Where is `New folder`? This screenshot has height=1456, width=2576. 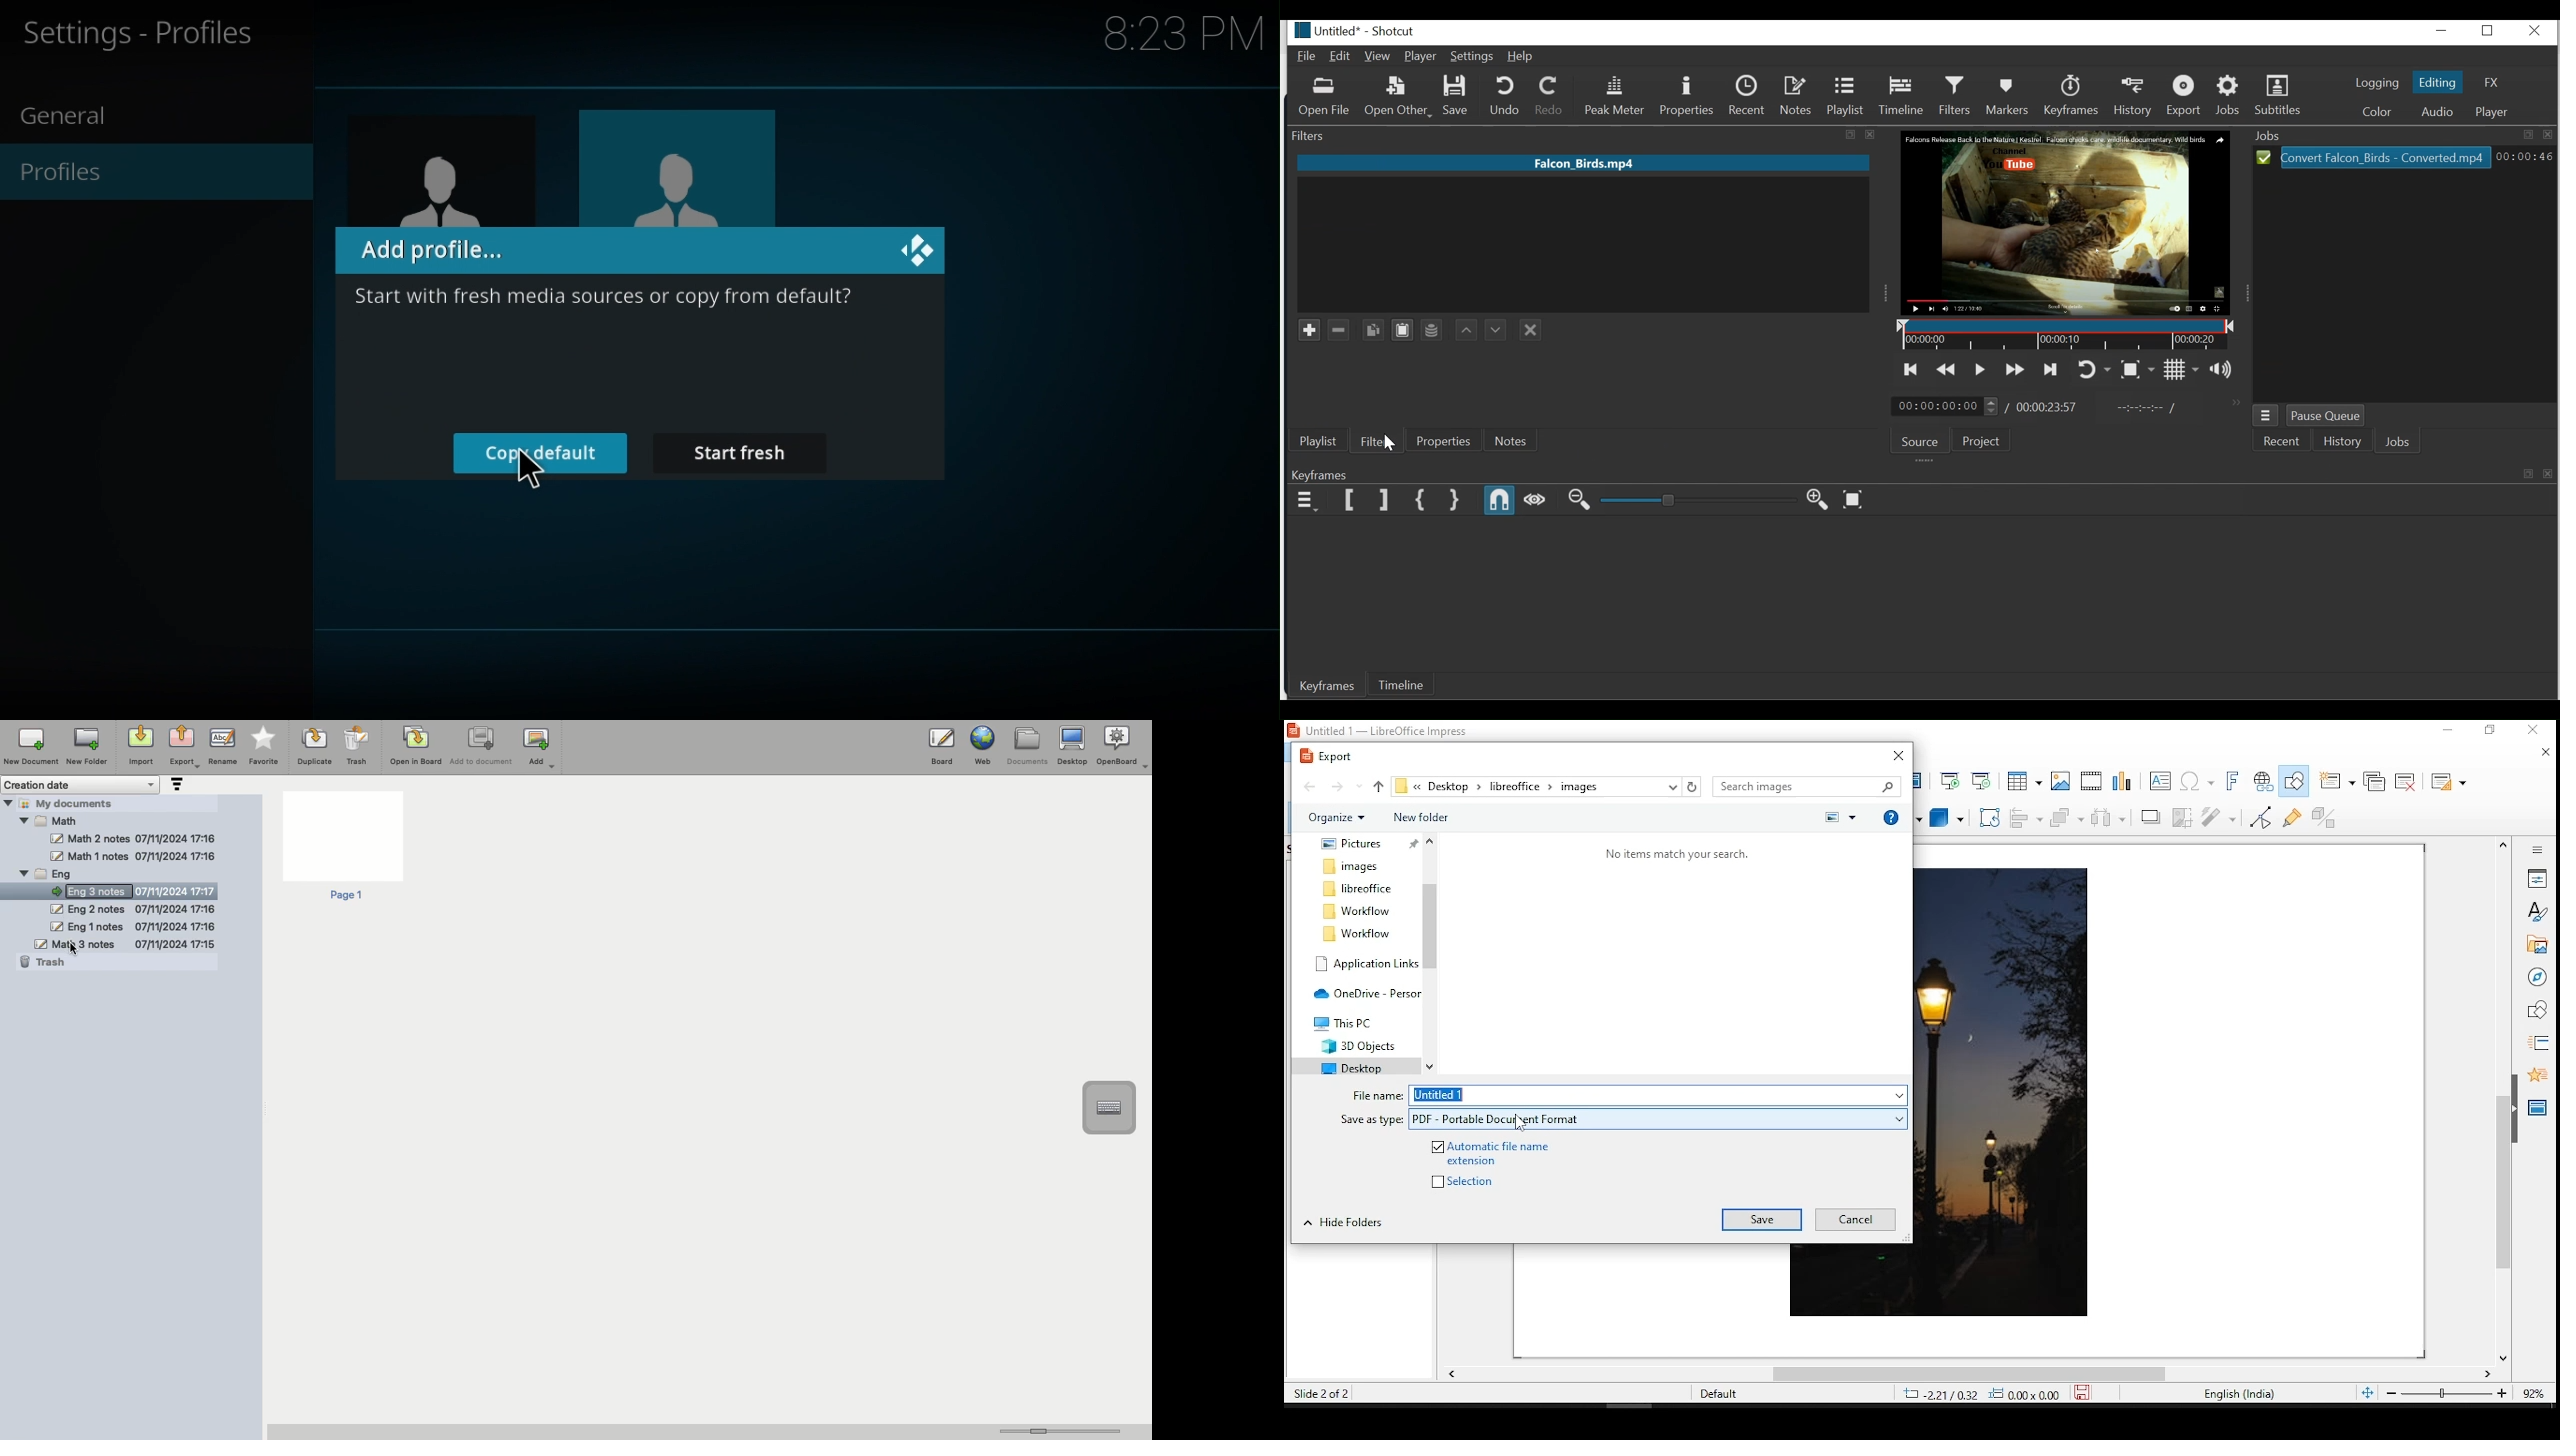 New folder is located at coordinates (86, 747).